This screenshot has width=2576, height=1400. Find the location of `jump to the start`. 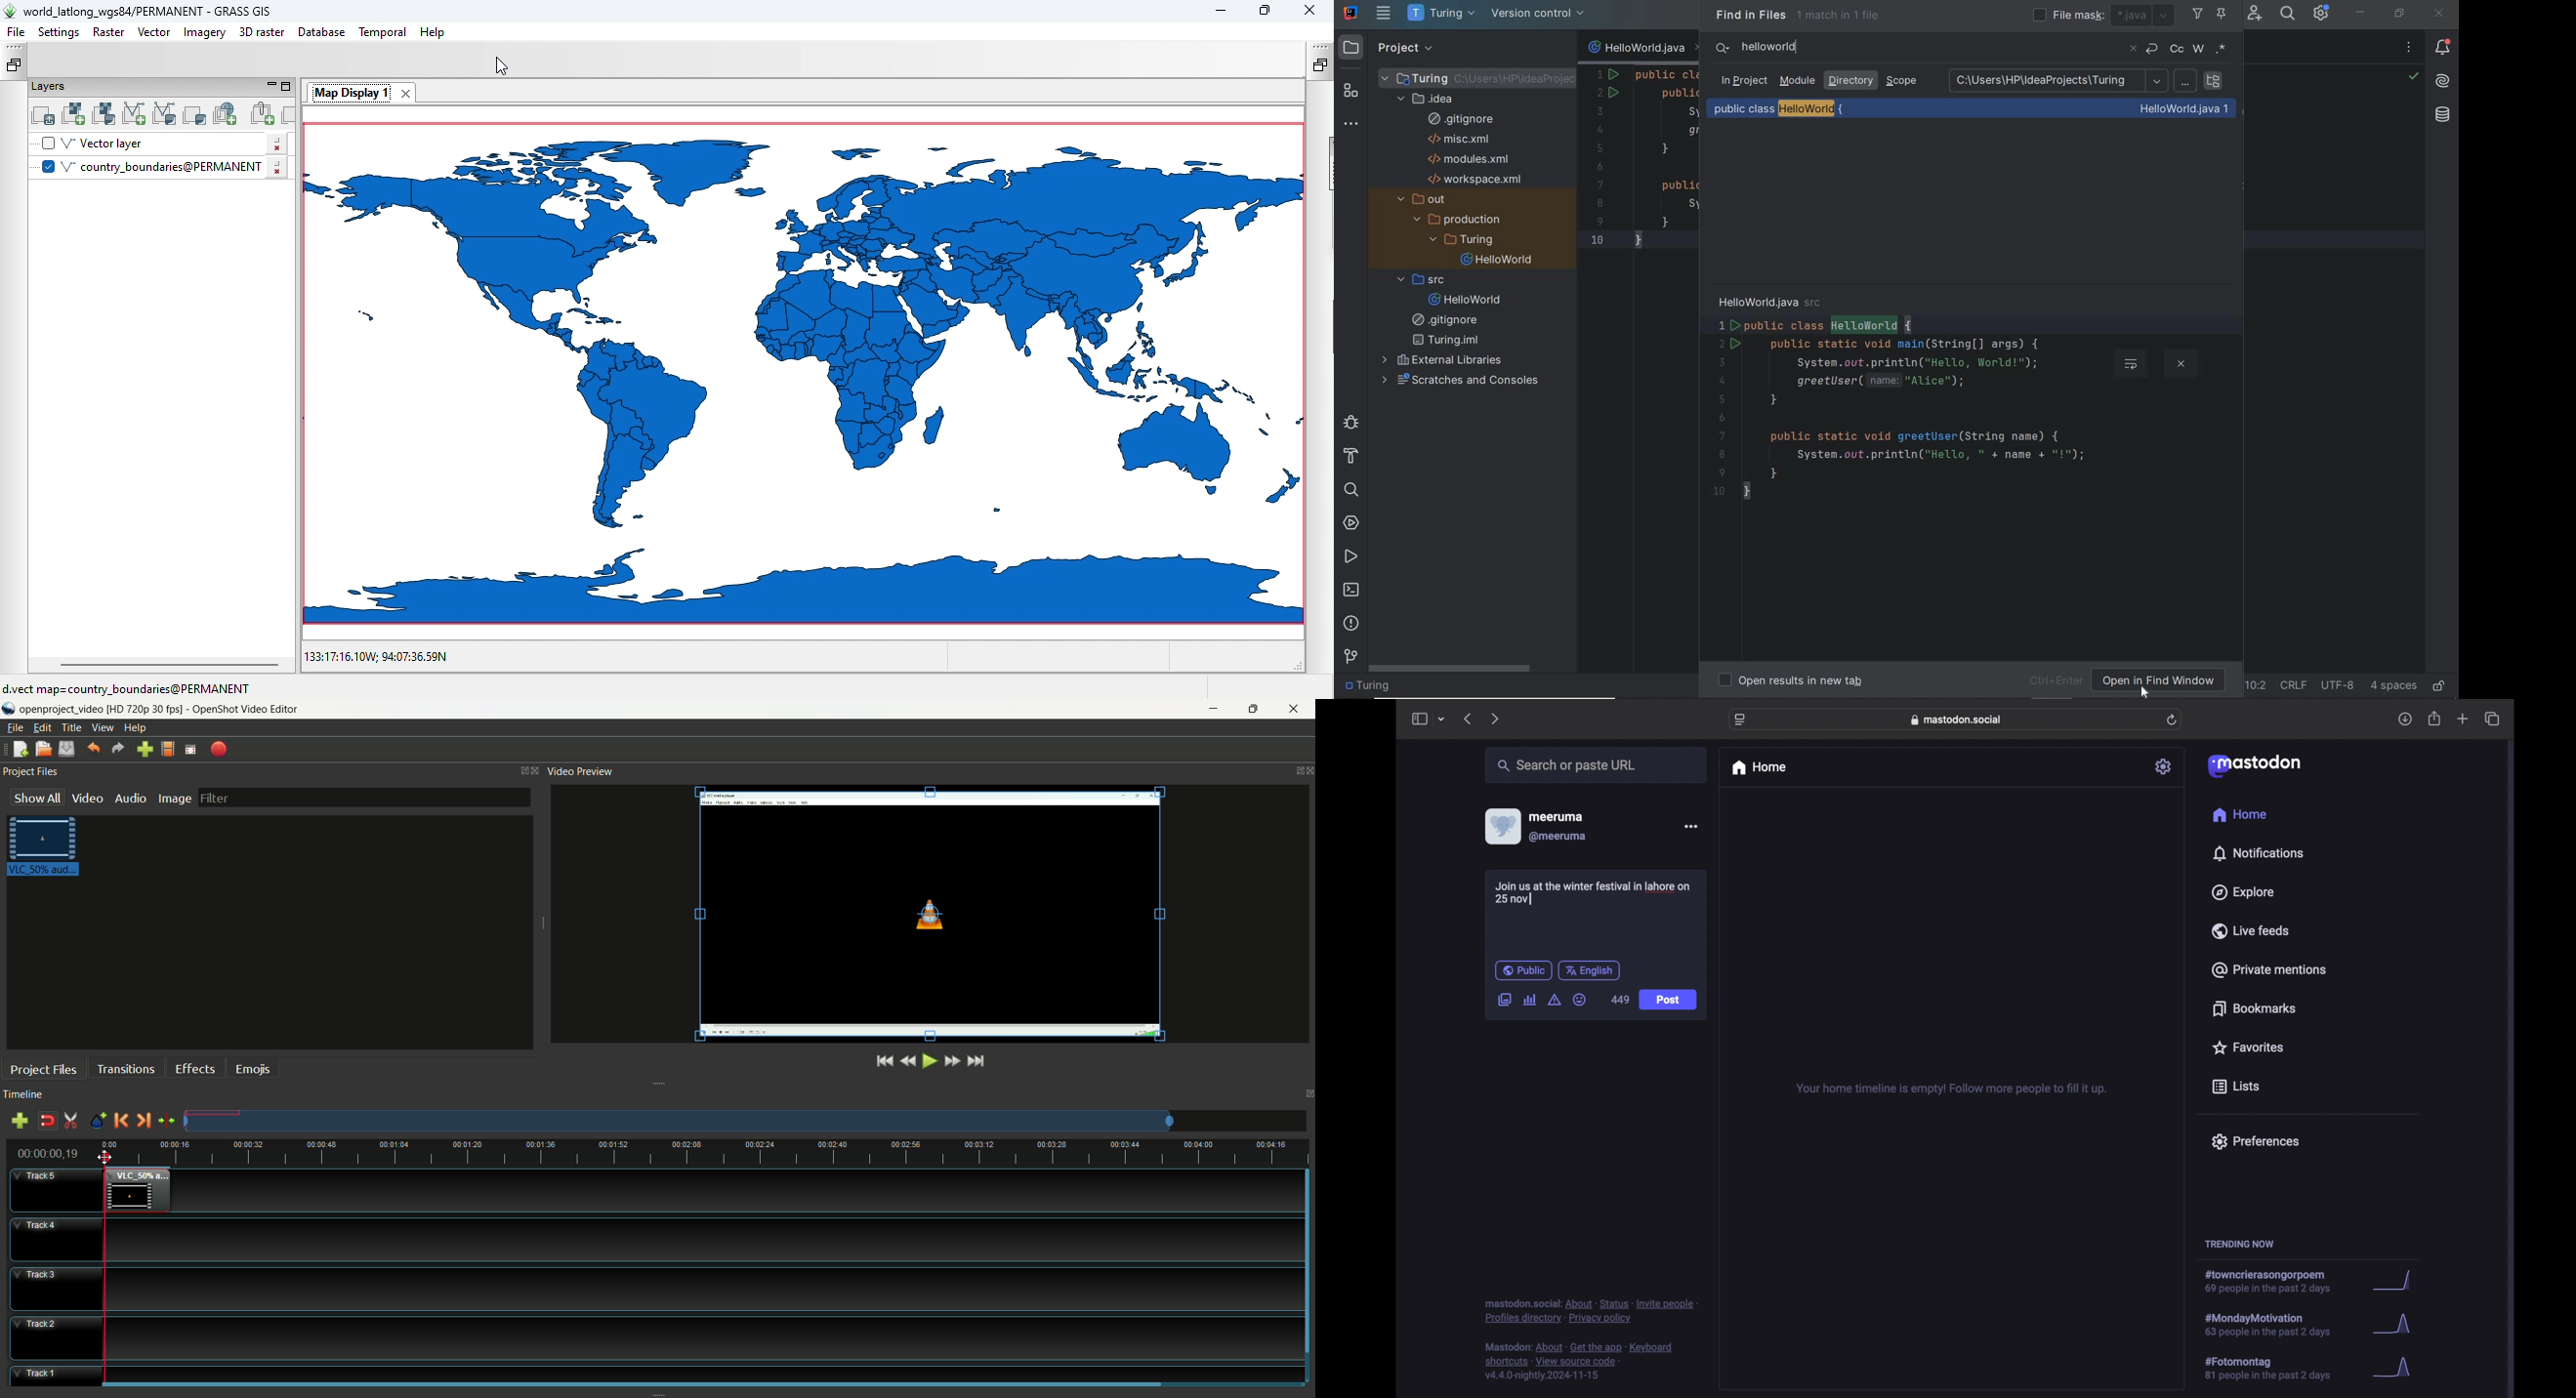

jump to the start is located at coordinates (885, 1060).